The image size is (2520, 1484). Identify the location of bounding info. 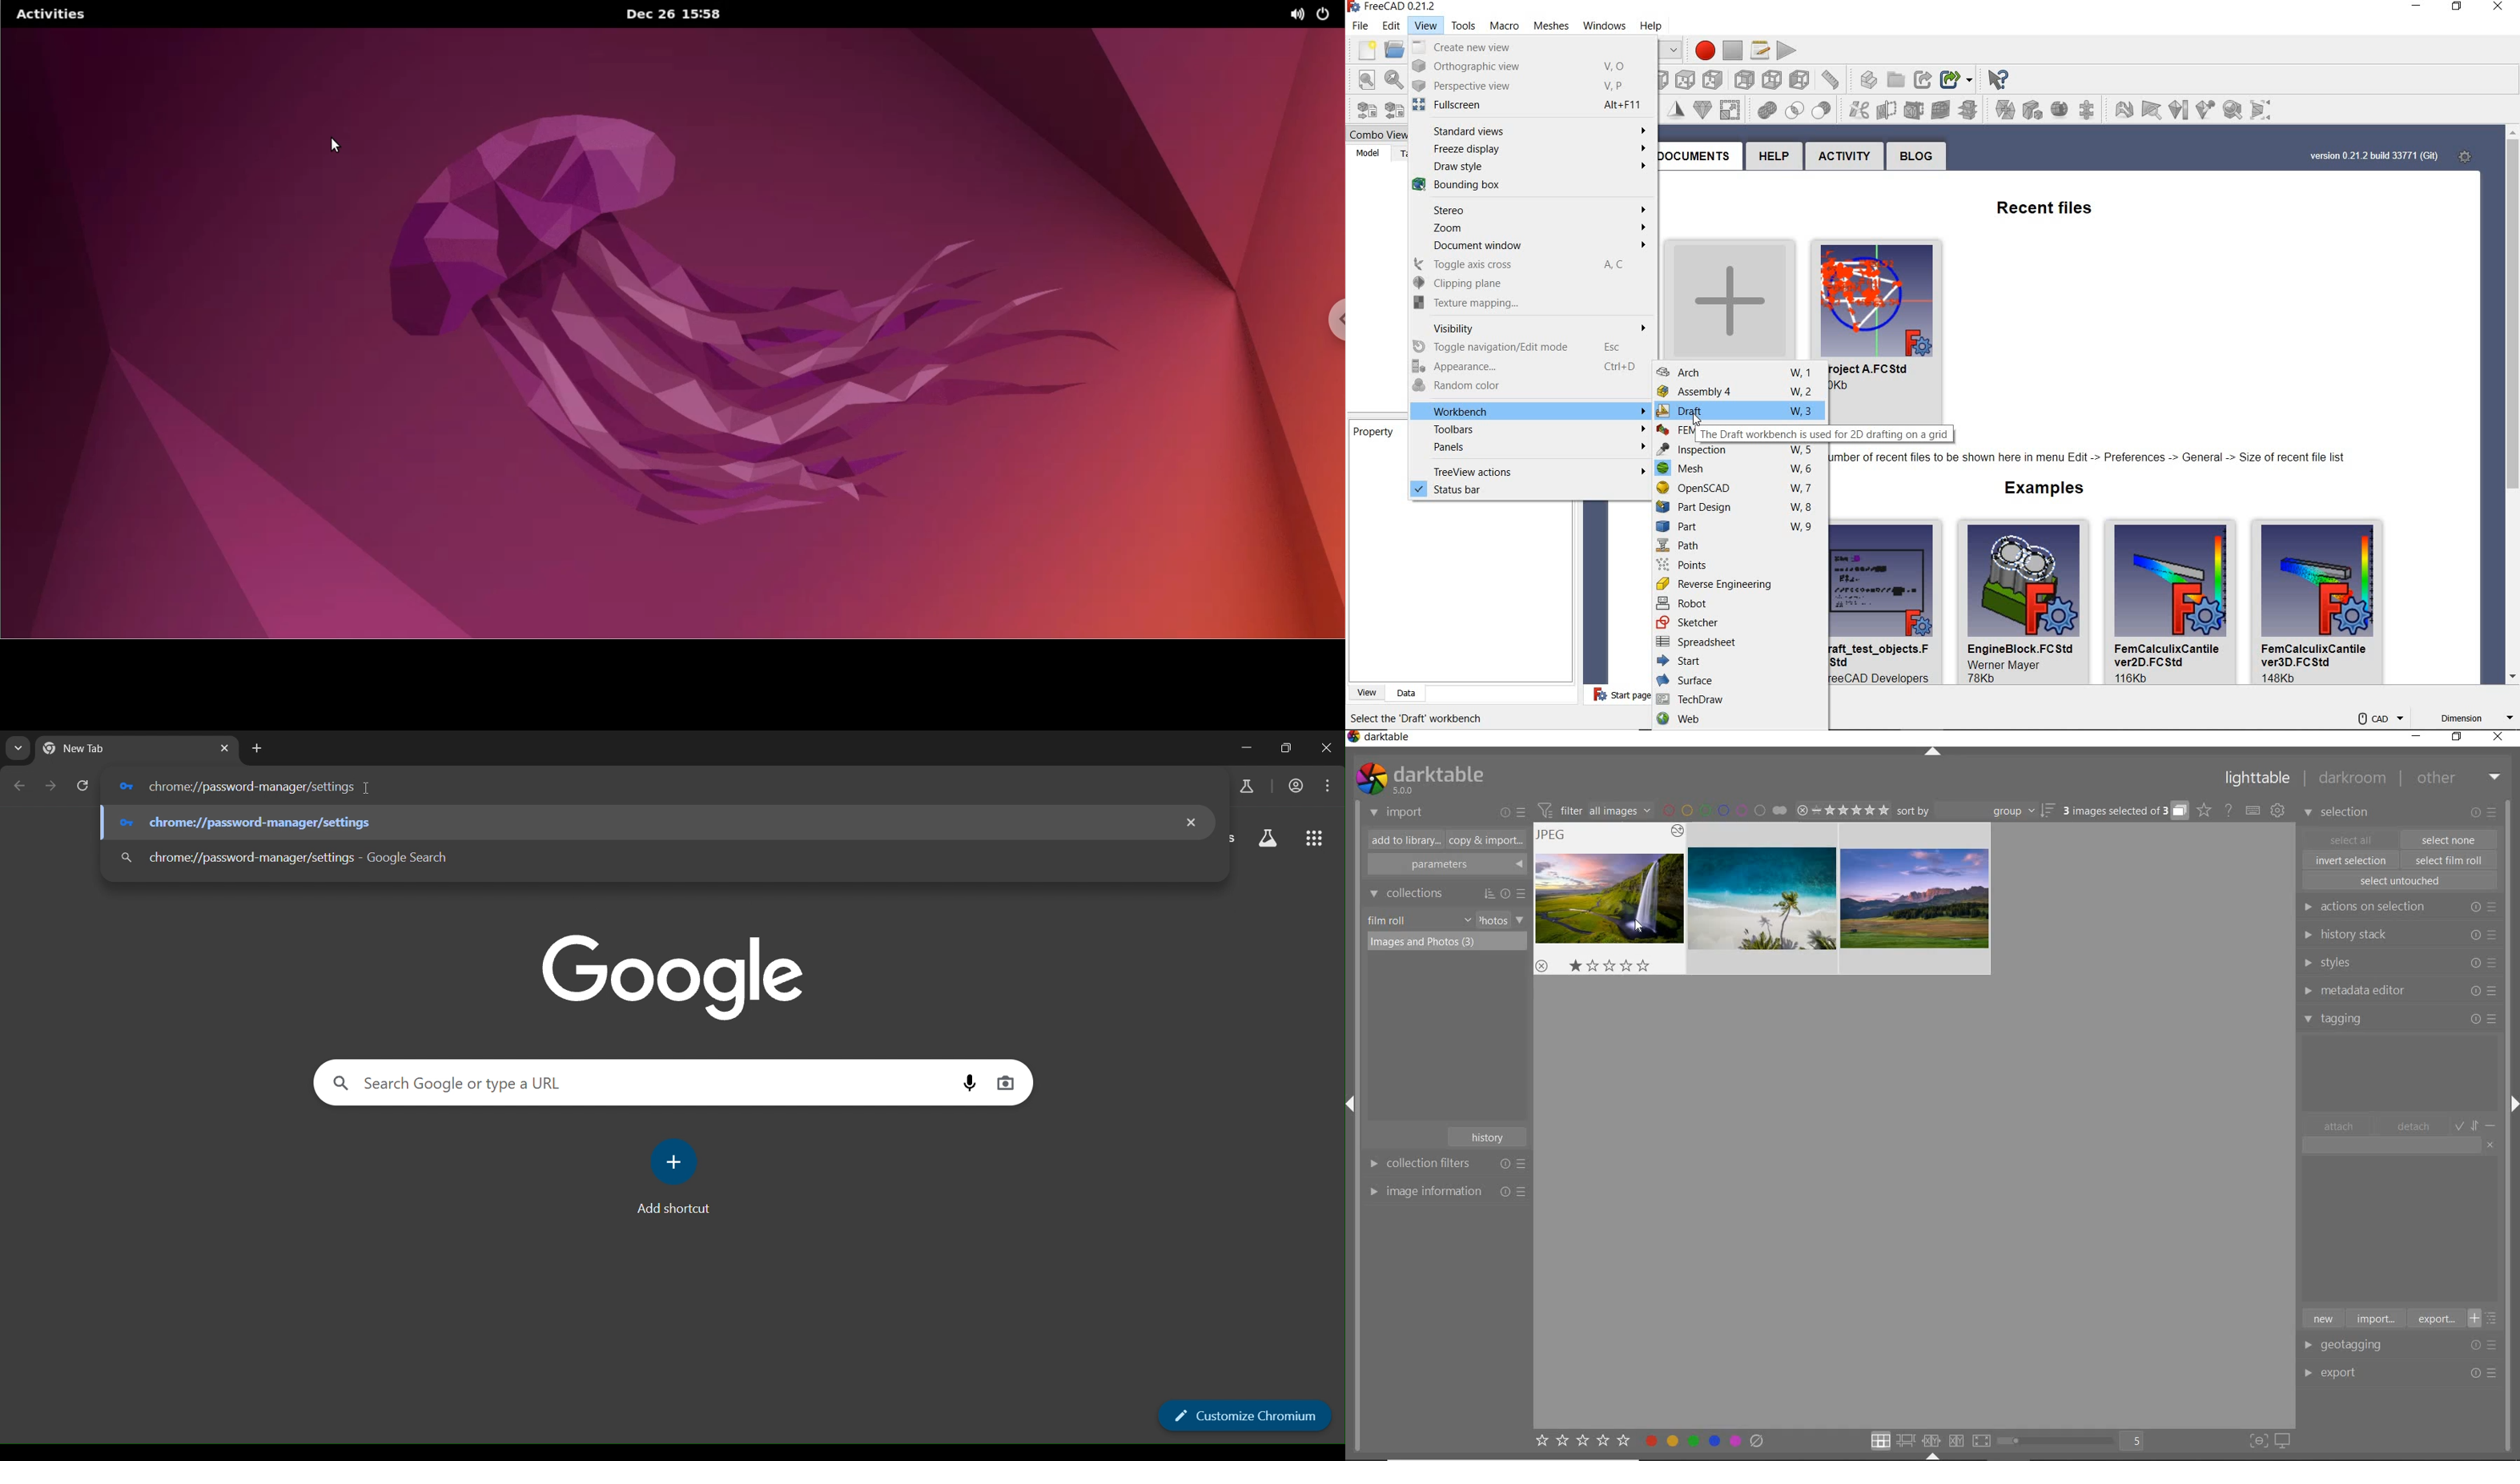
(2264, 110).